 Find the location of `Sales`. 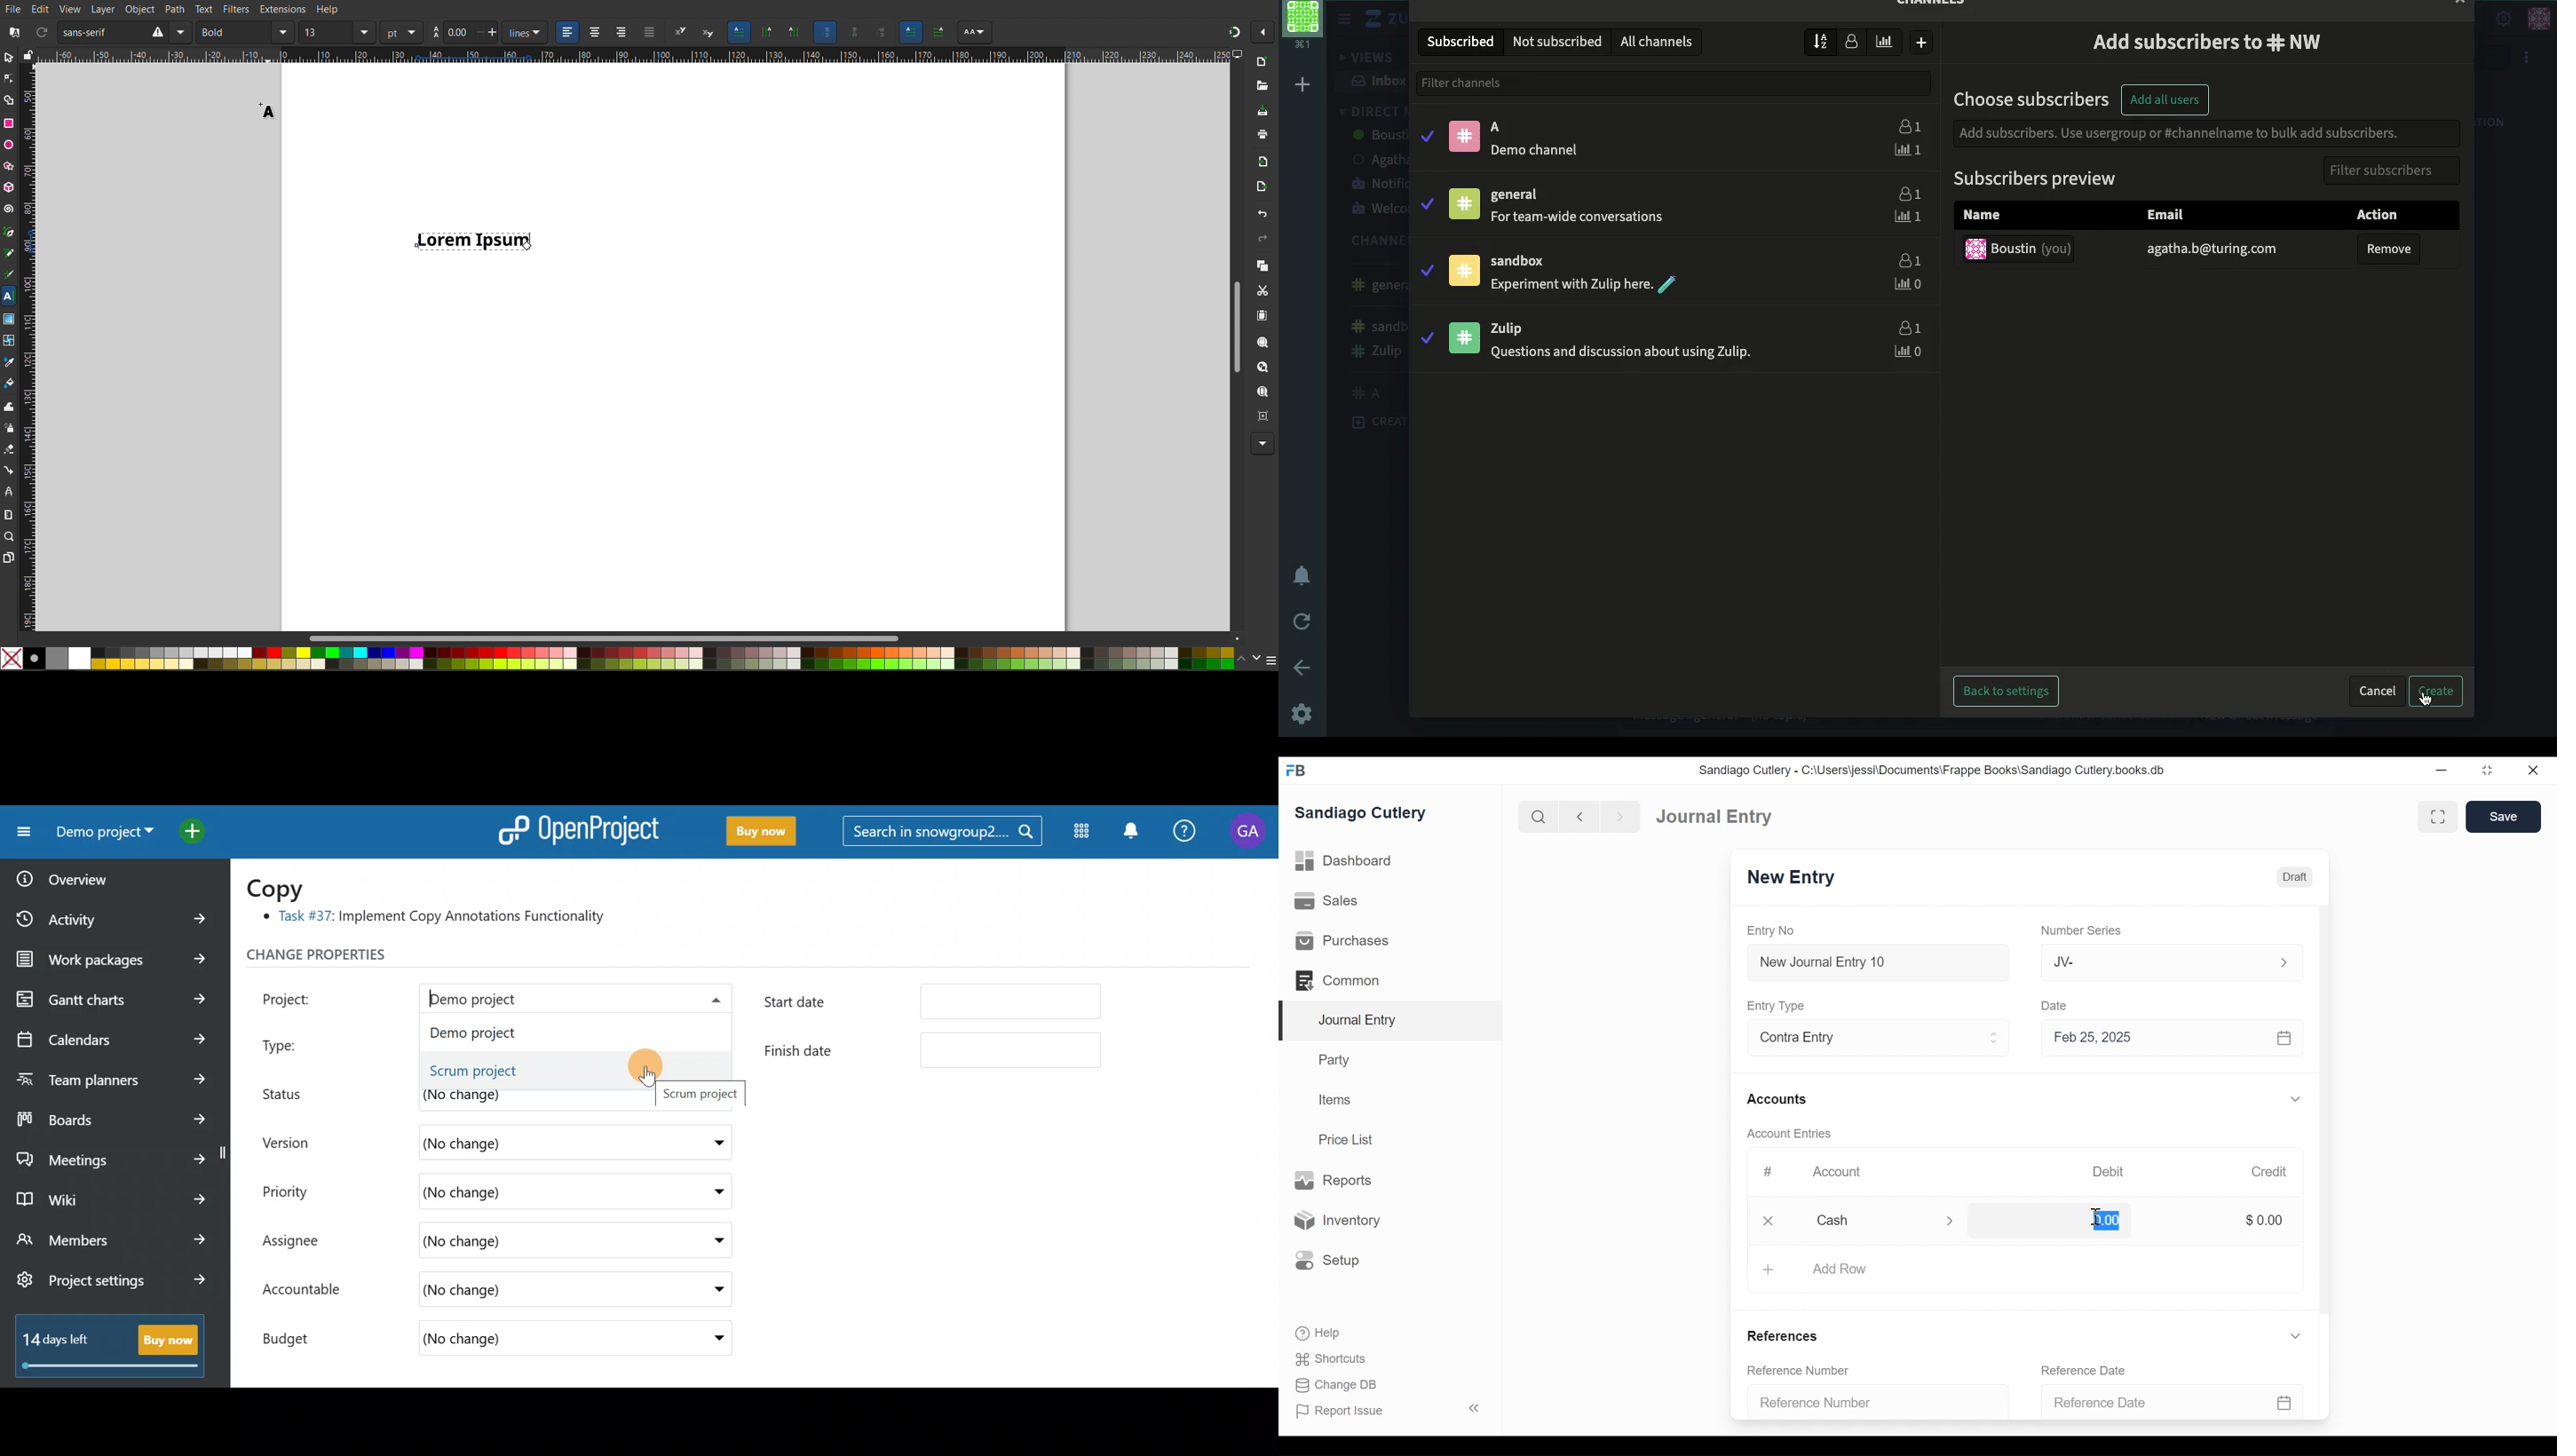

Sales is located at coordinates (1325, 902).